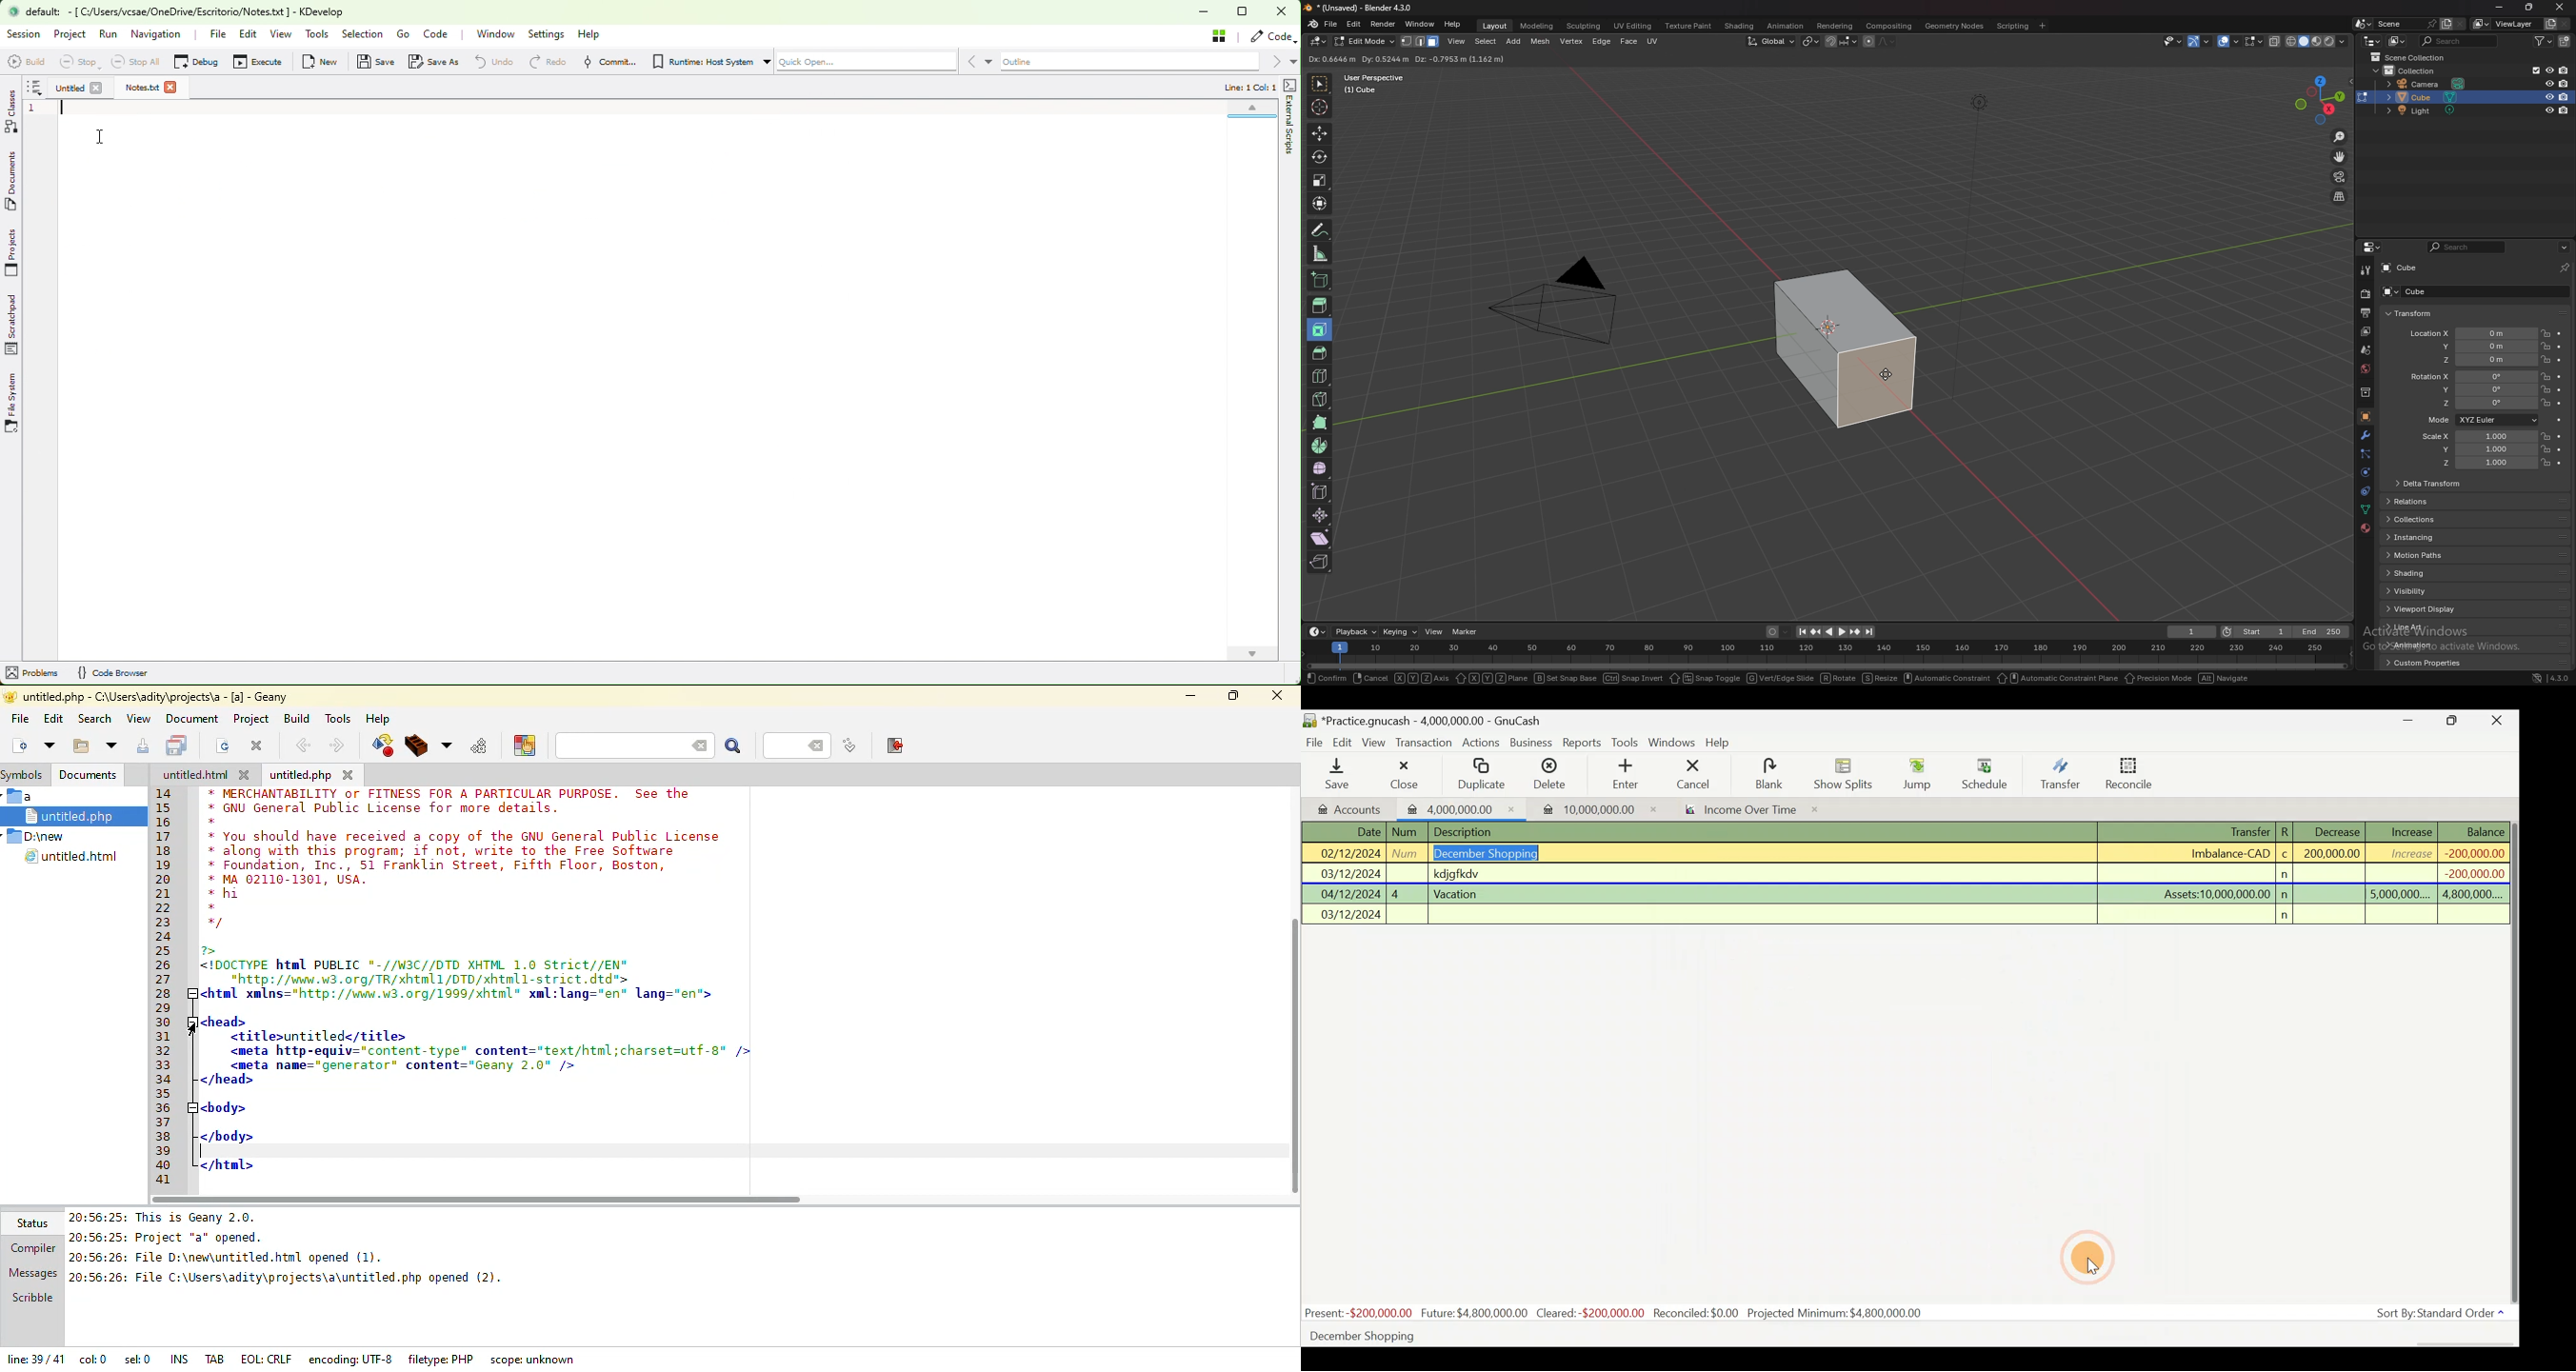  What do you see at coordinates (1371, 678) in the screenshot?
I see `Cancel` at bounding box center [1371, 678].